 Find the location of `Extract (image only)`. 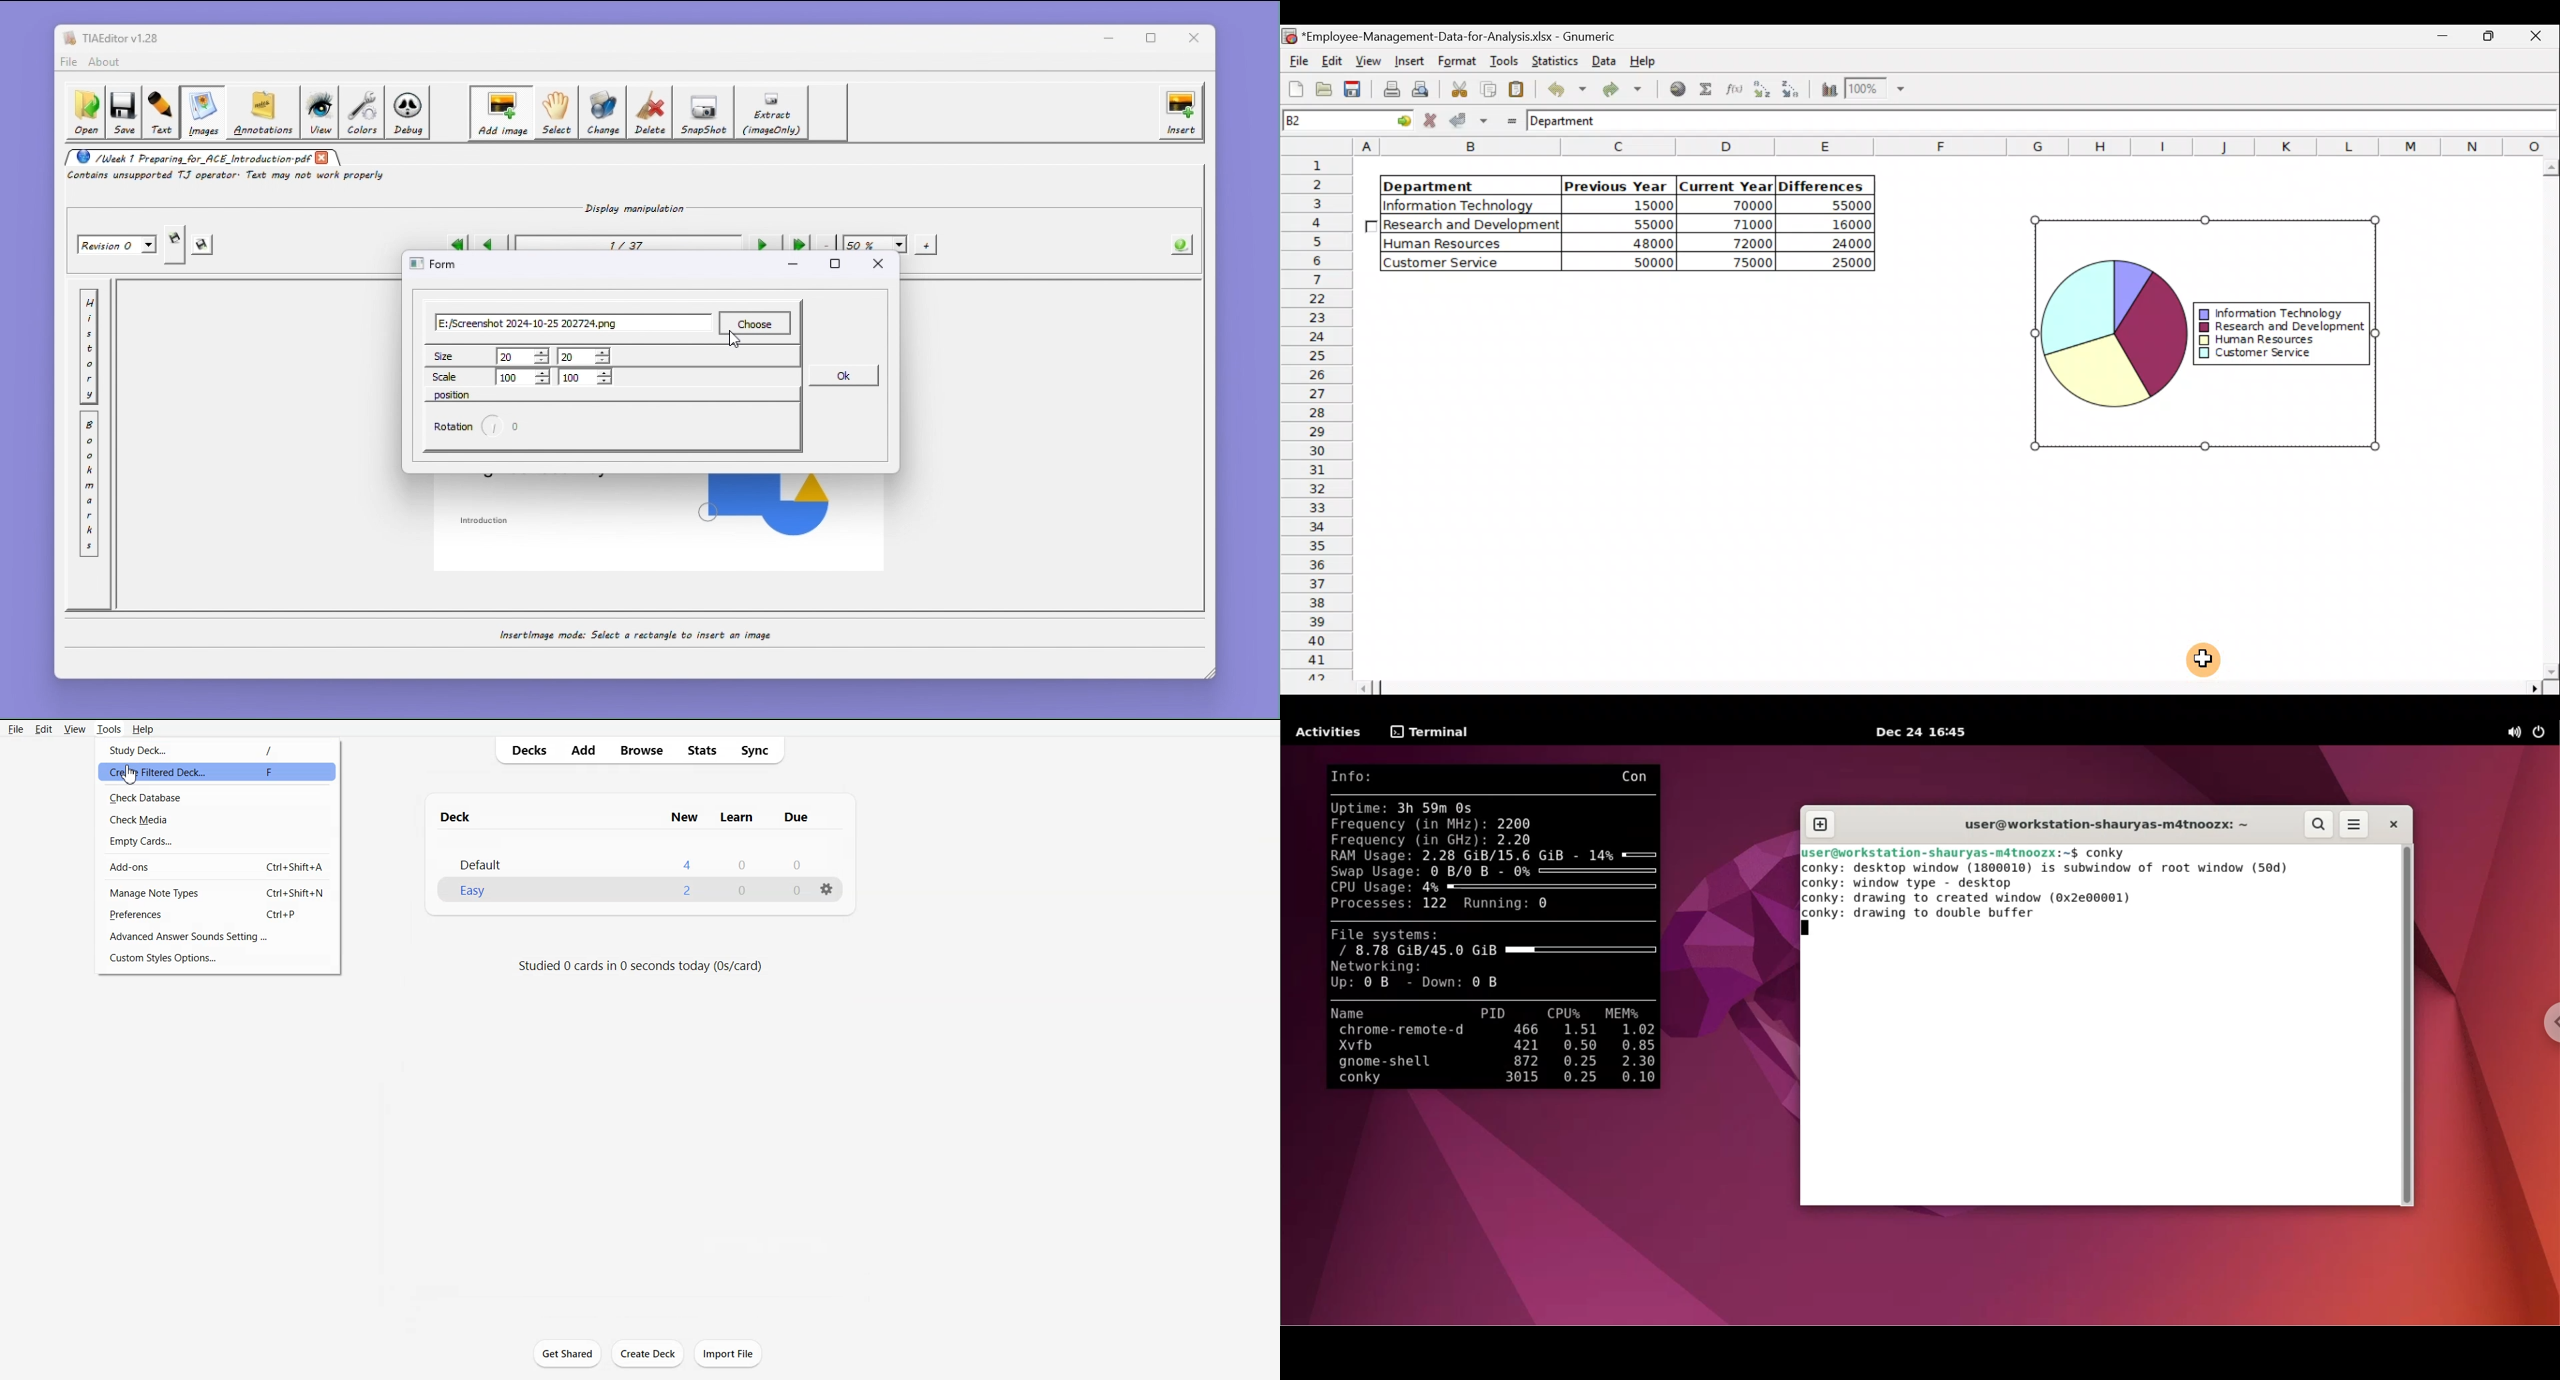

Extract (image only) is located at coordinates (773, 113).